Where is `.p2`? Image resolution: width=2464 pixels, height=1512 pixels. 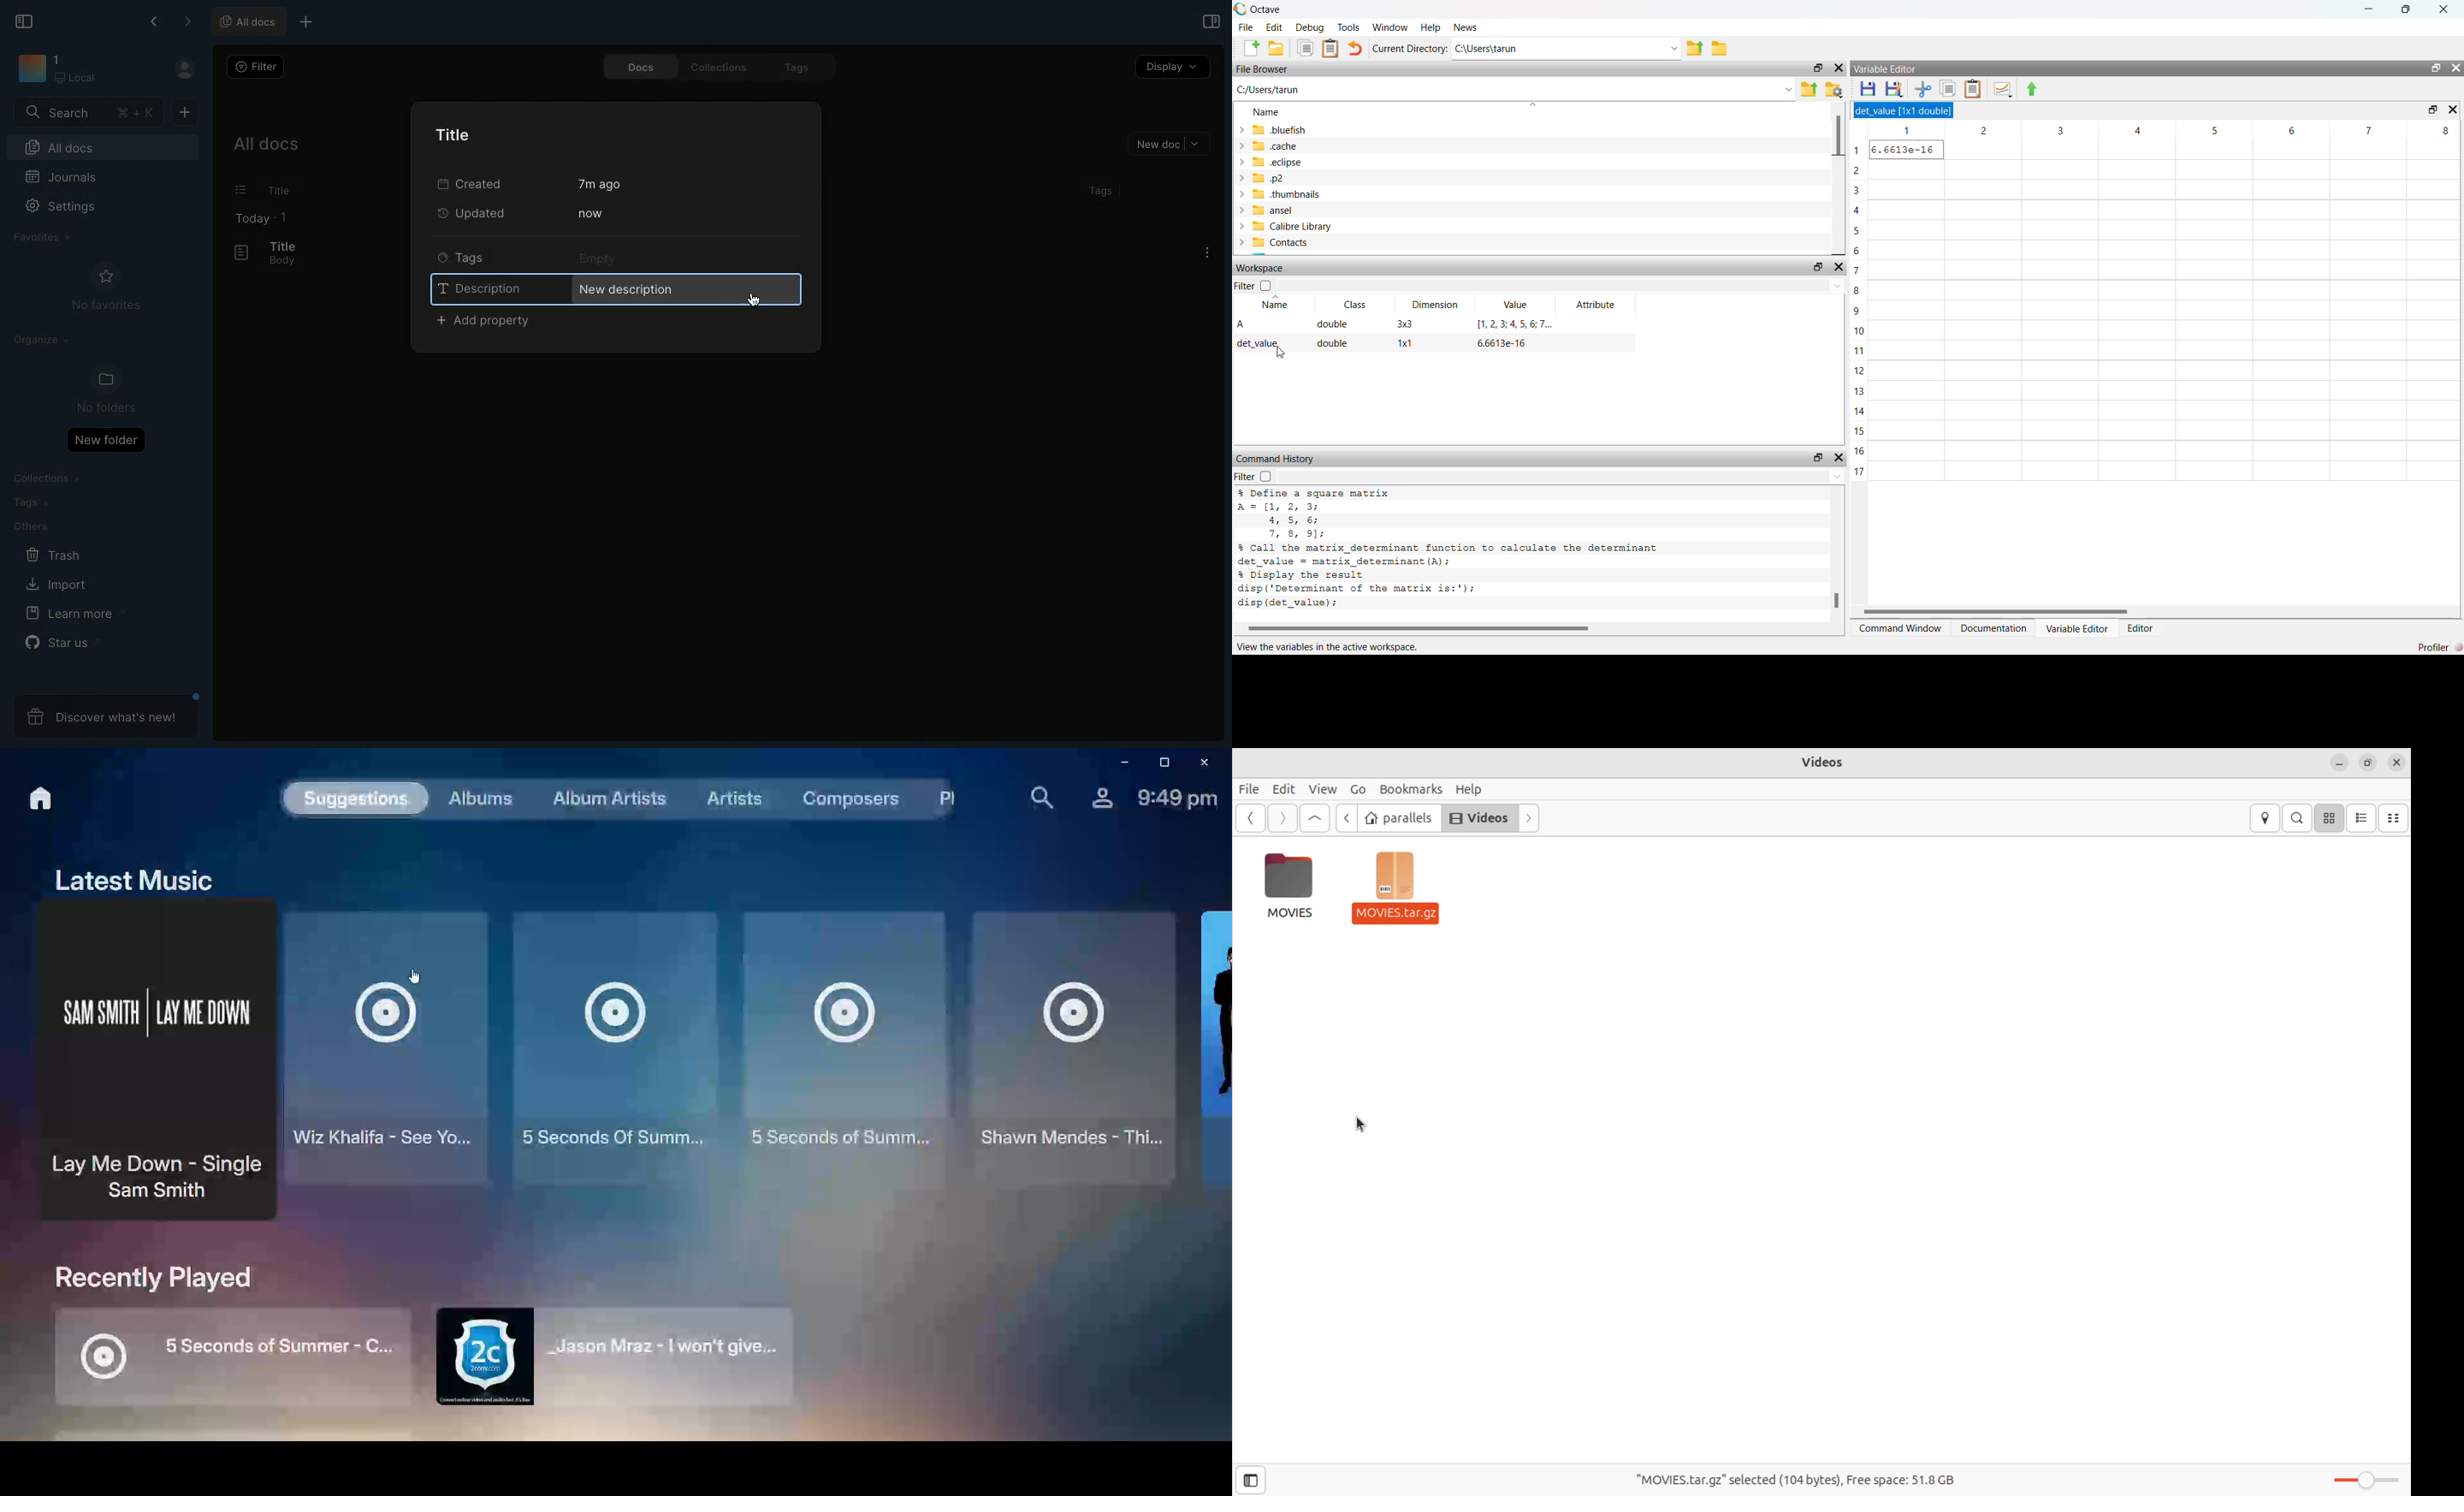
.p2 is located at coordinates (1264, 178).